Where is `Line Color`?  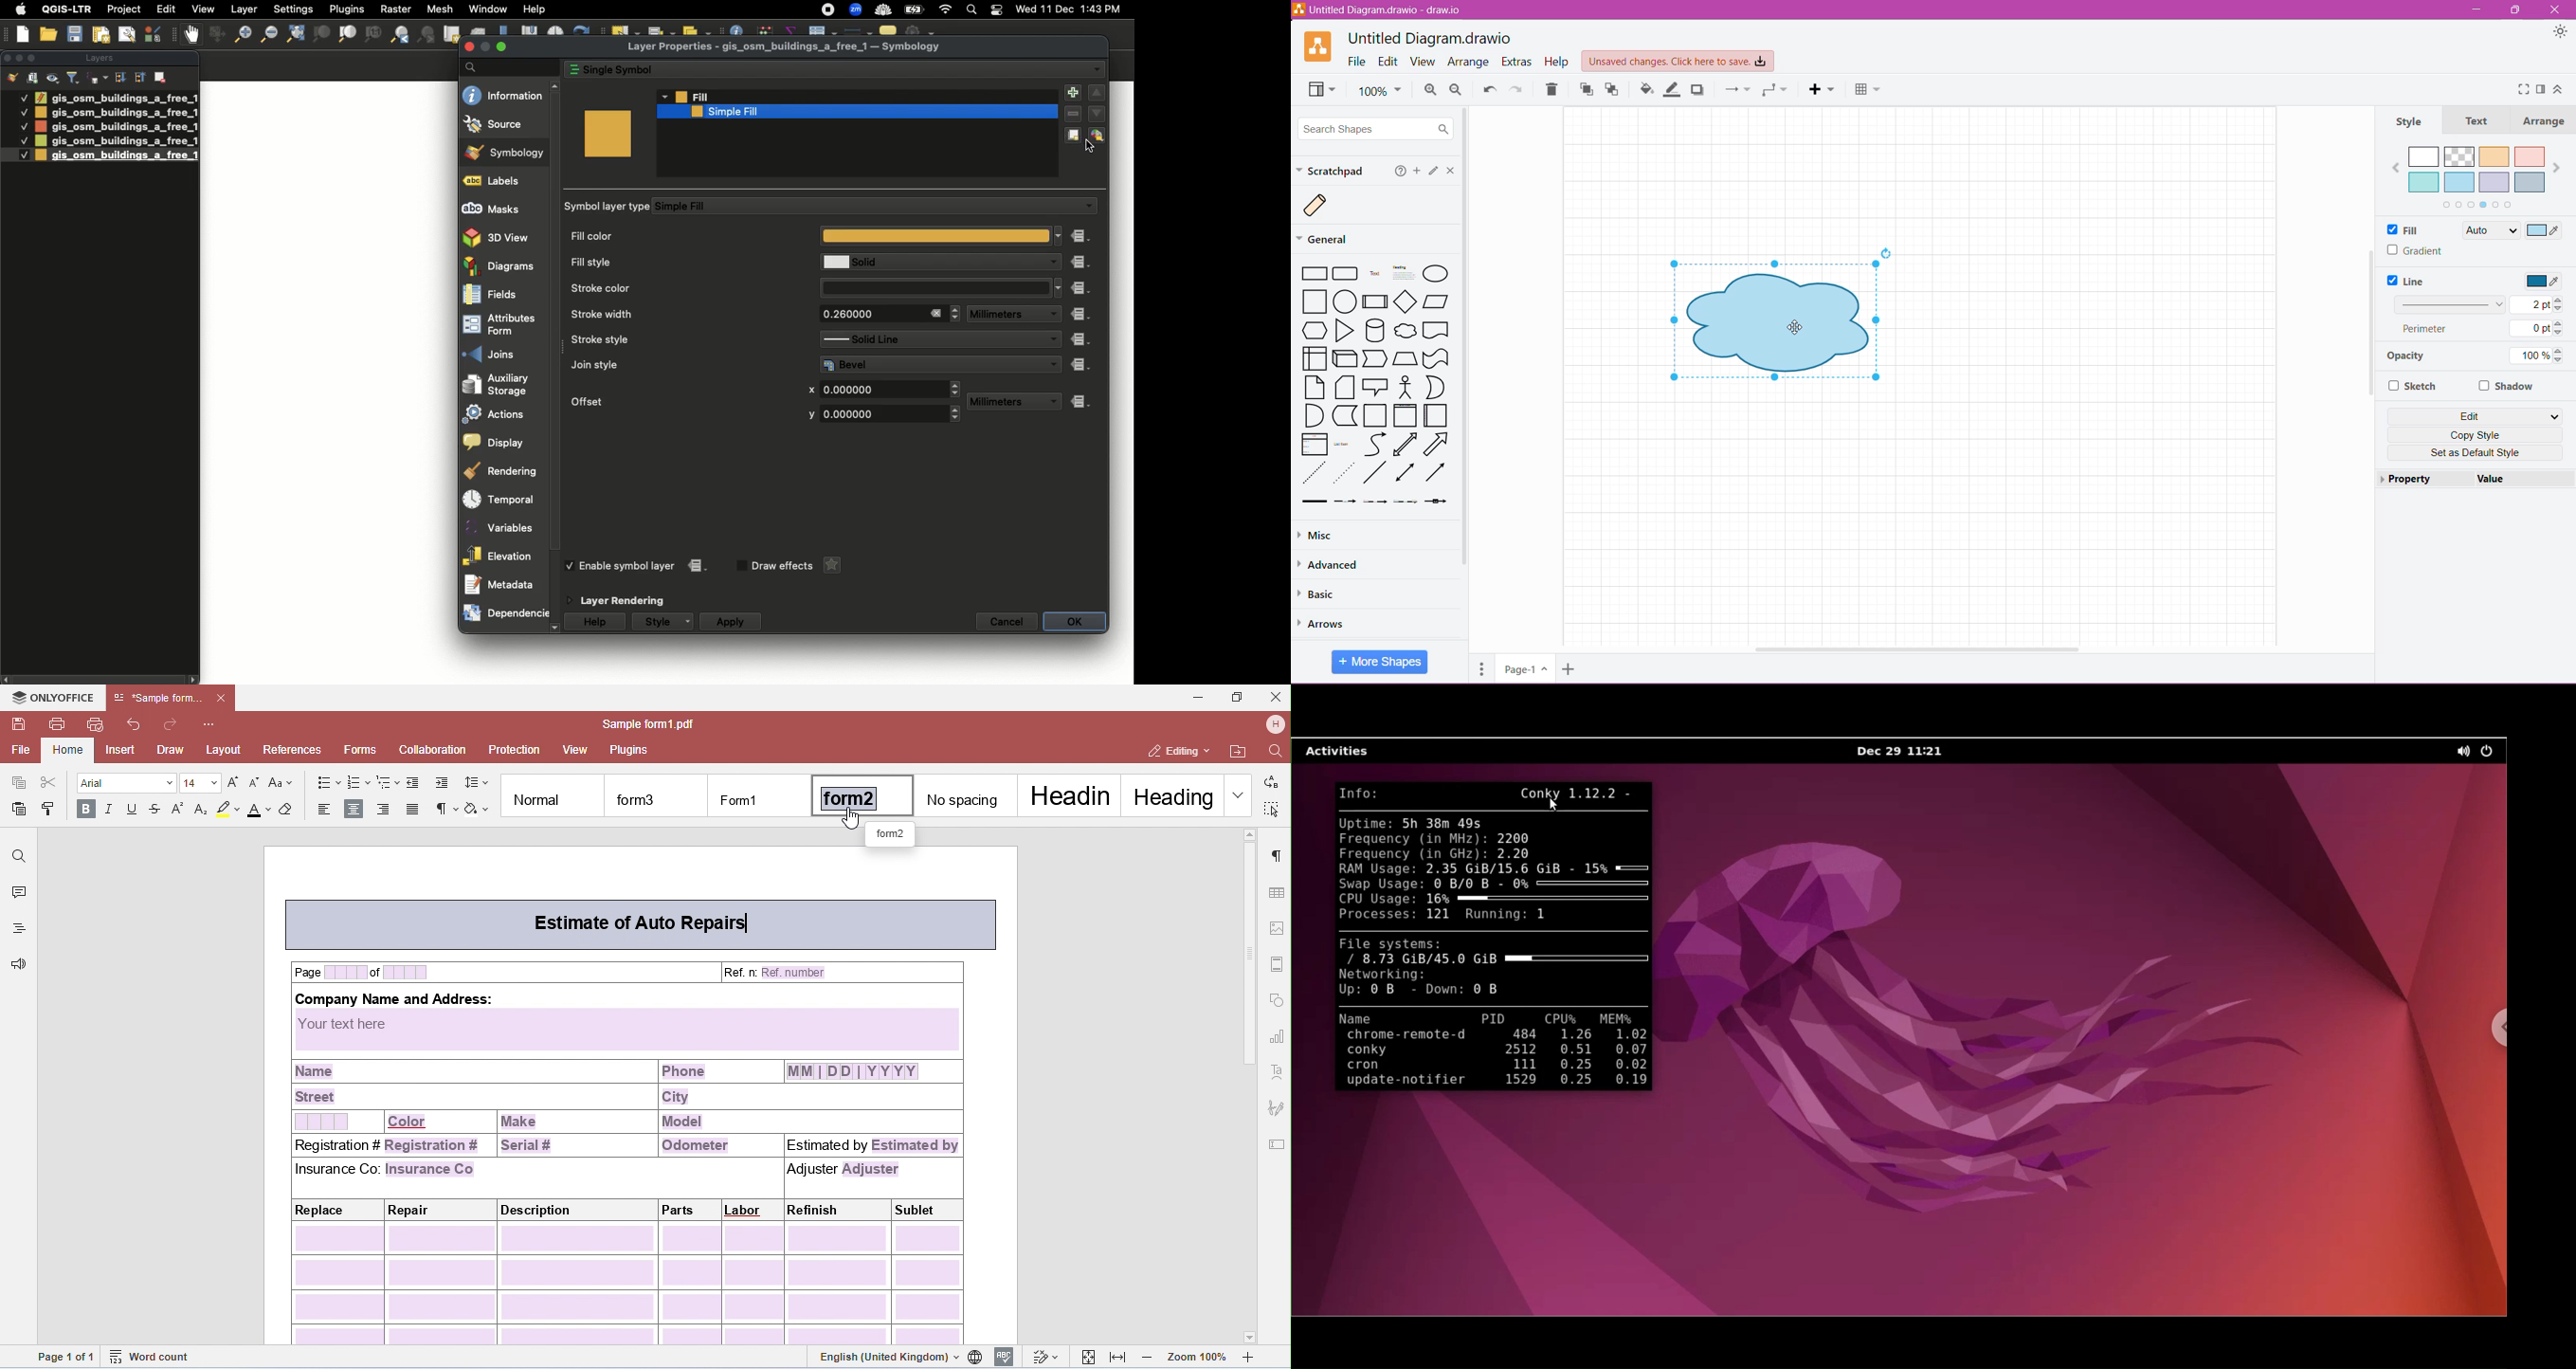
Line Color is located at coordinates (1672, 90).